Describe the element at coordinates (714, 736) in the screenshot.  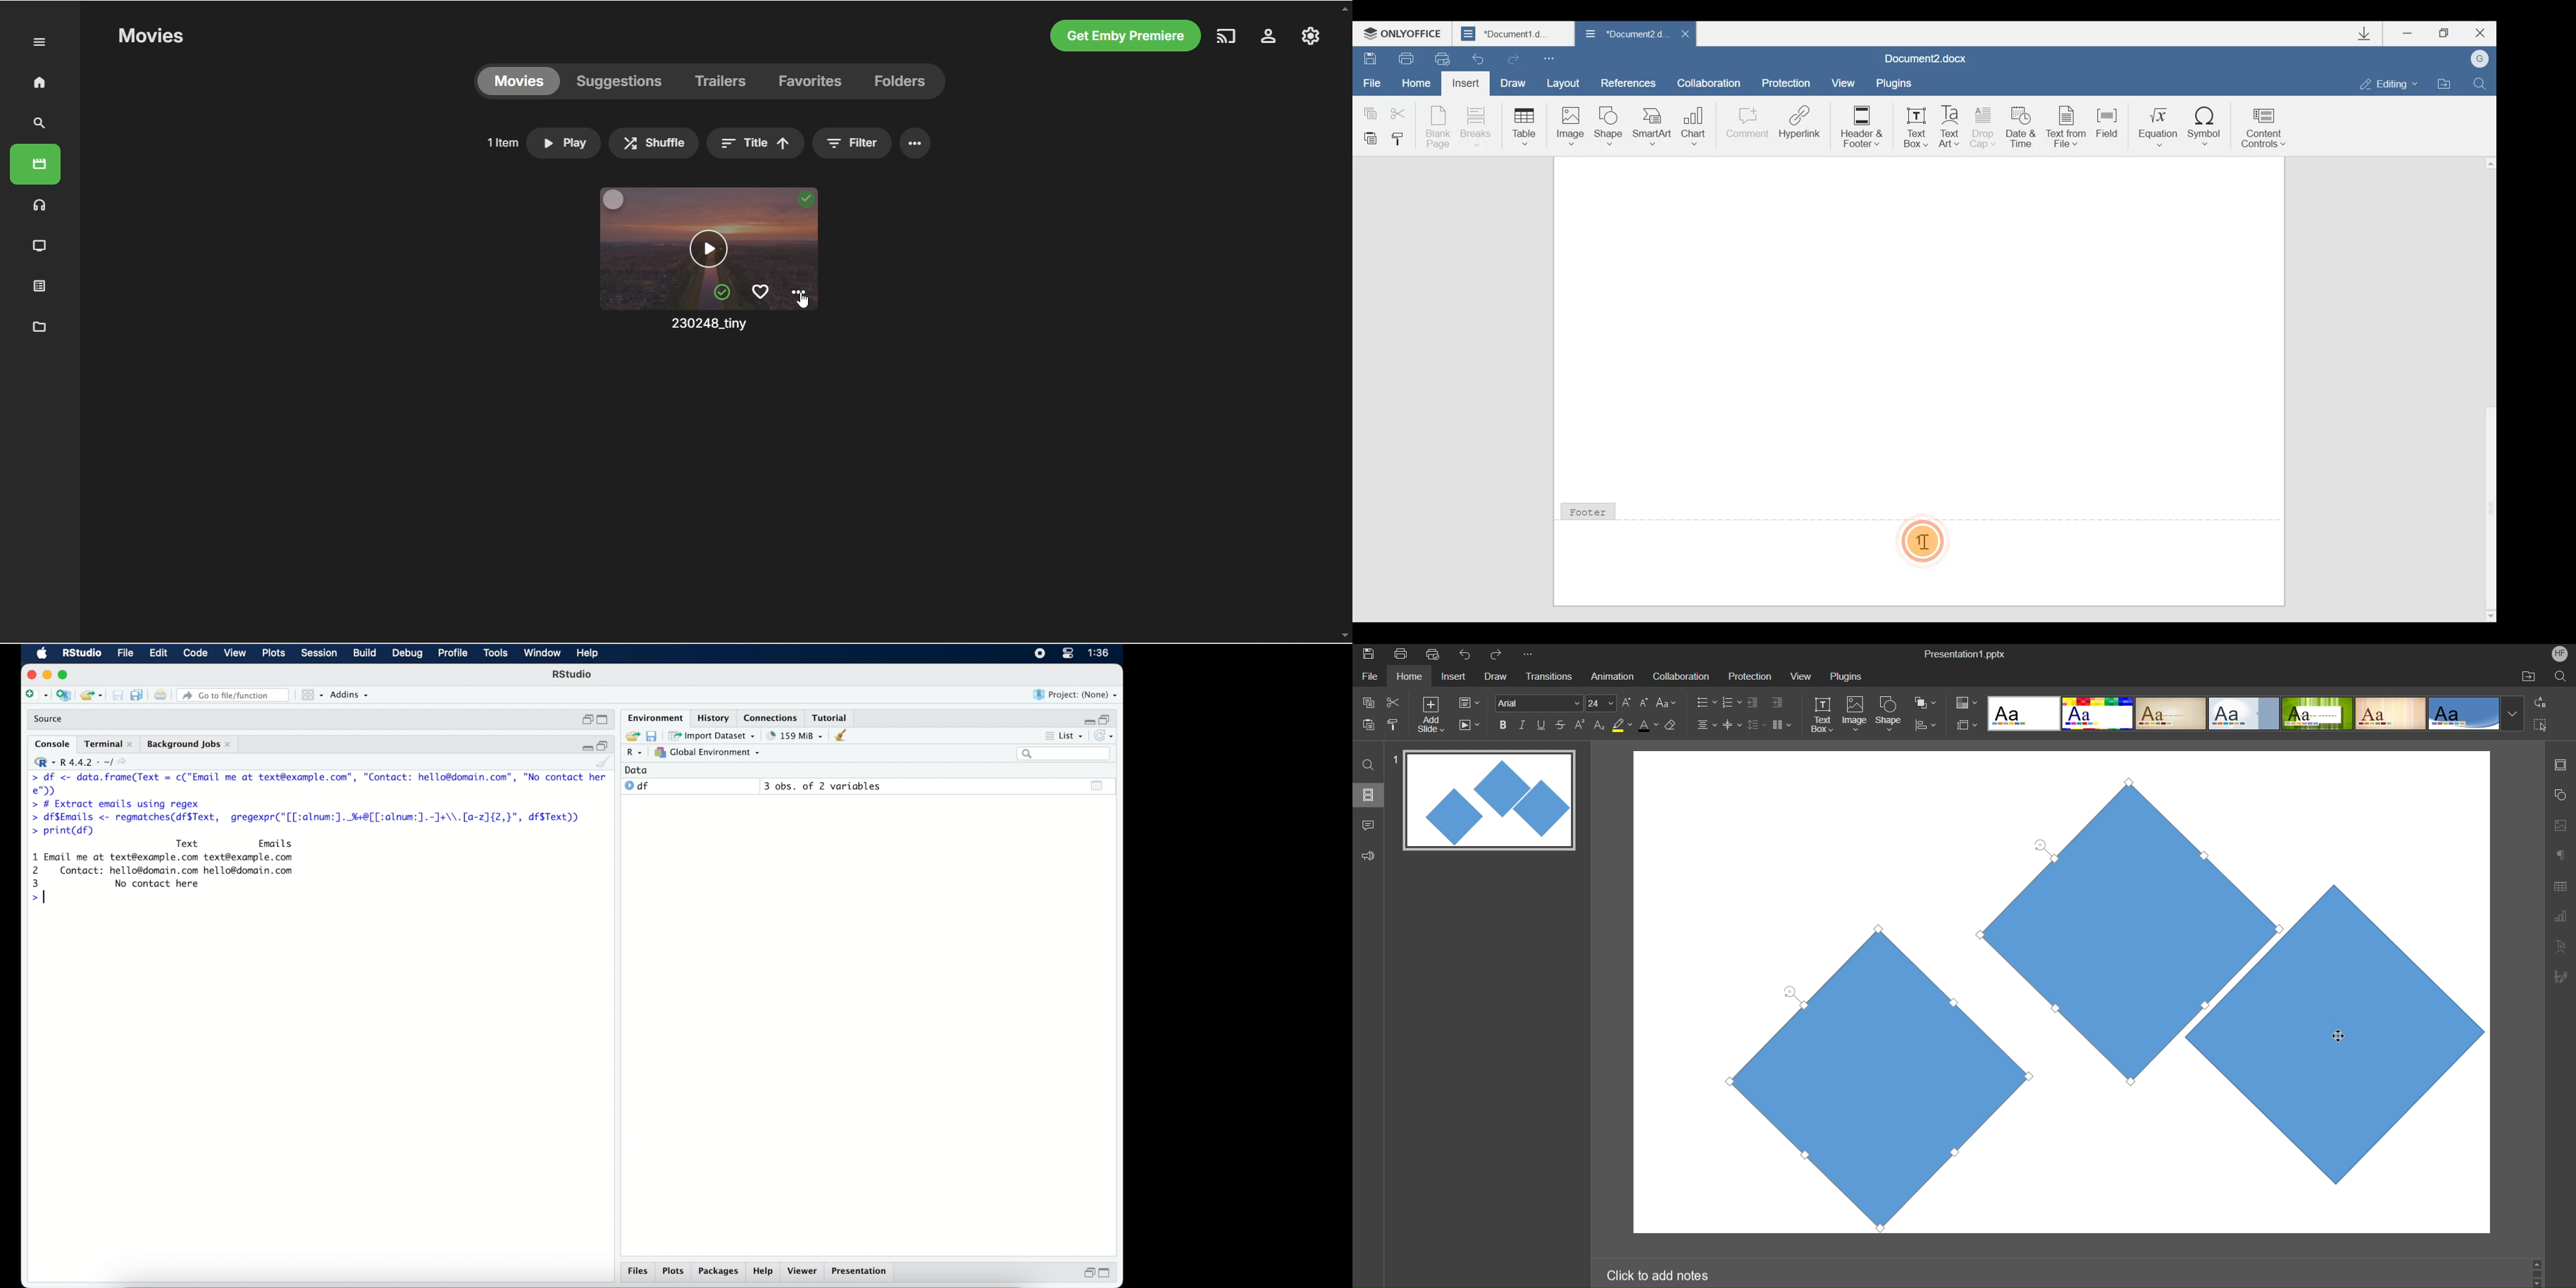
I see `import dataset` at that location.